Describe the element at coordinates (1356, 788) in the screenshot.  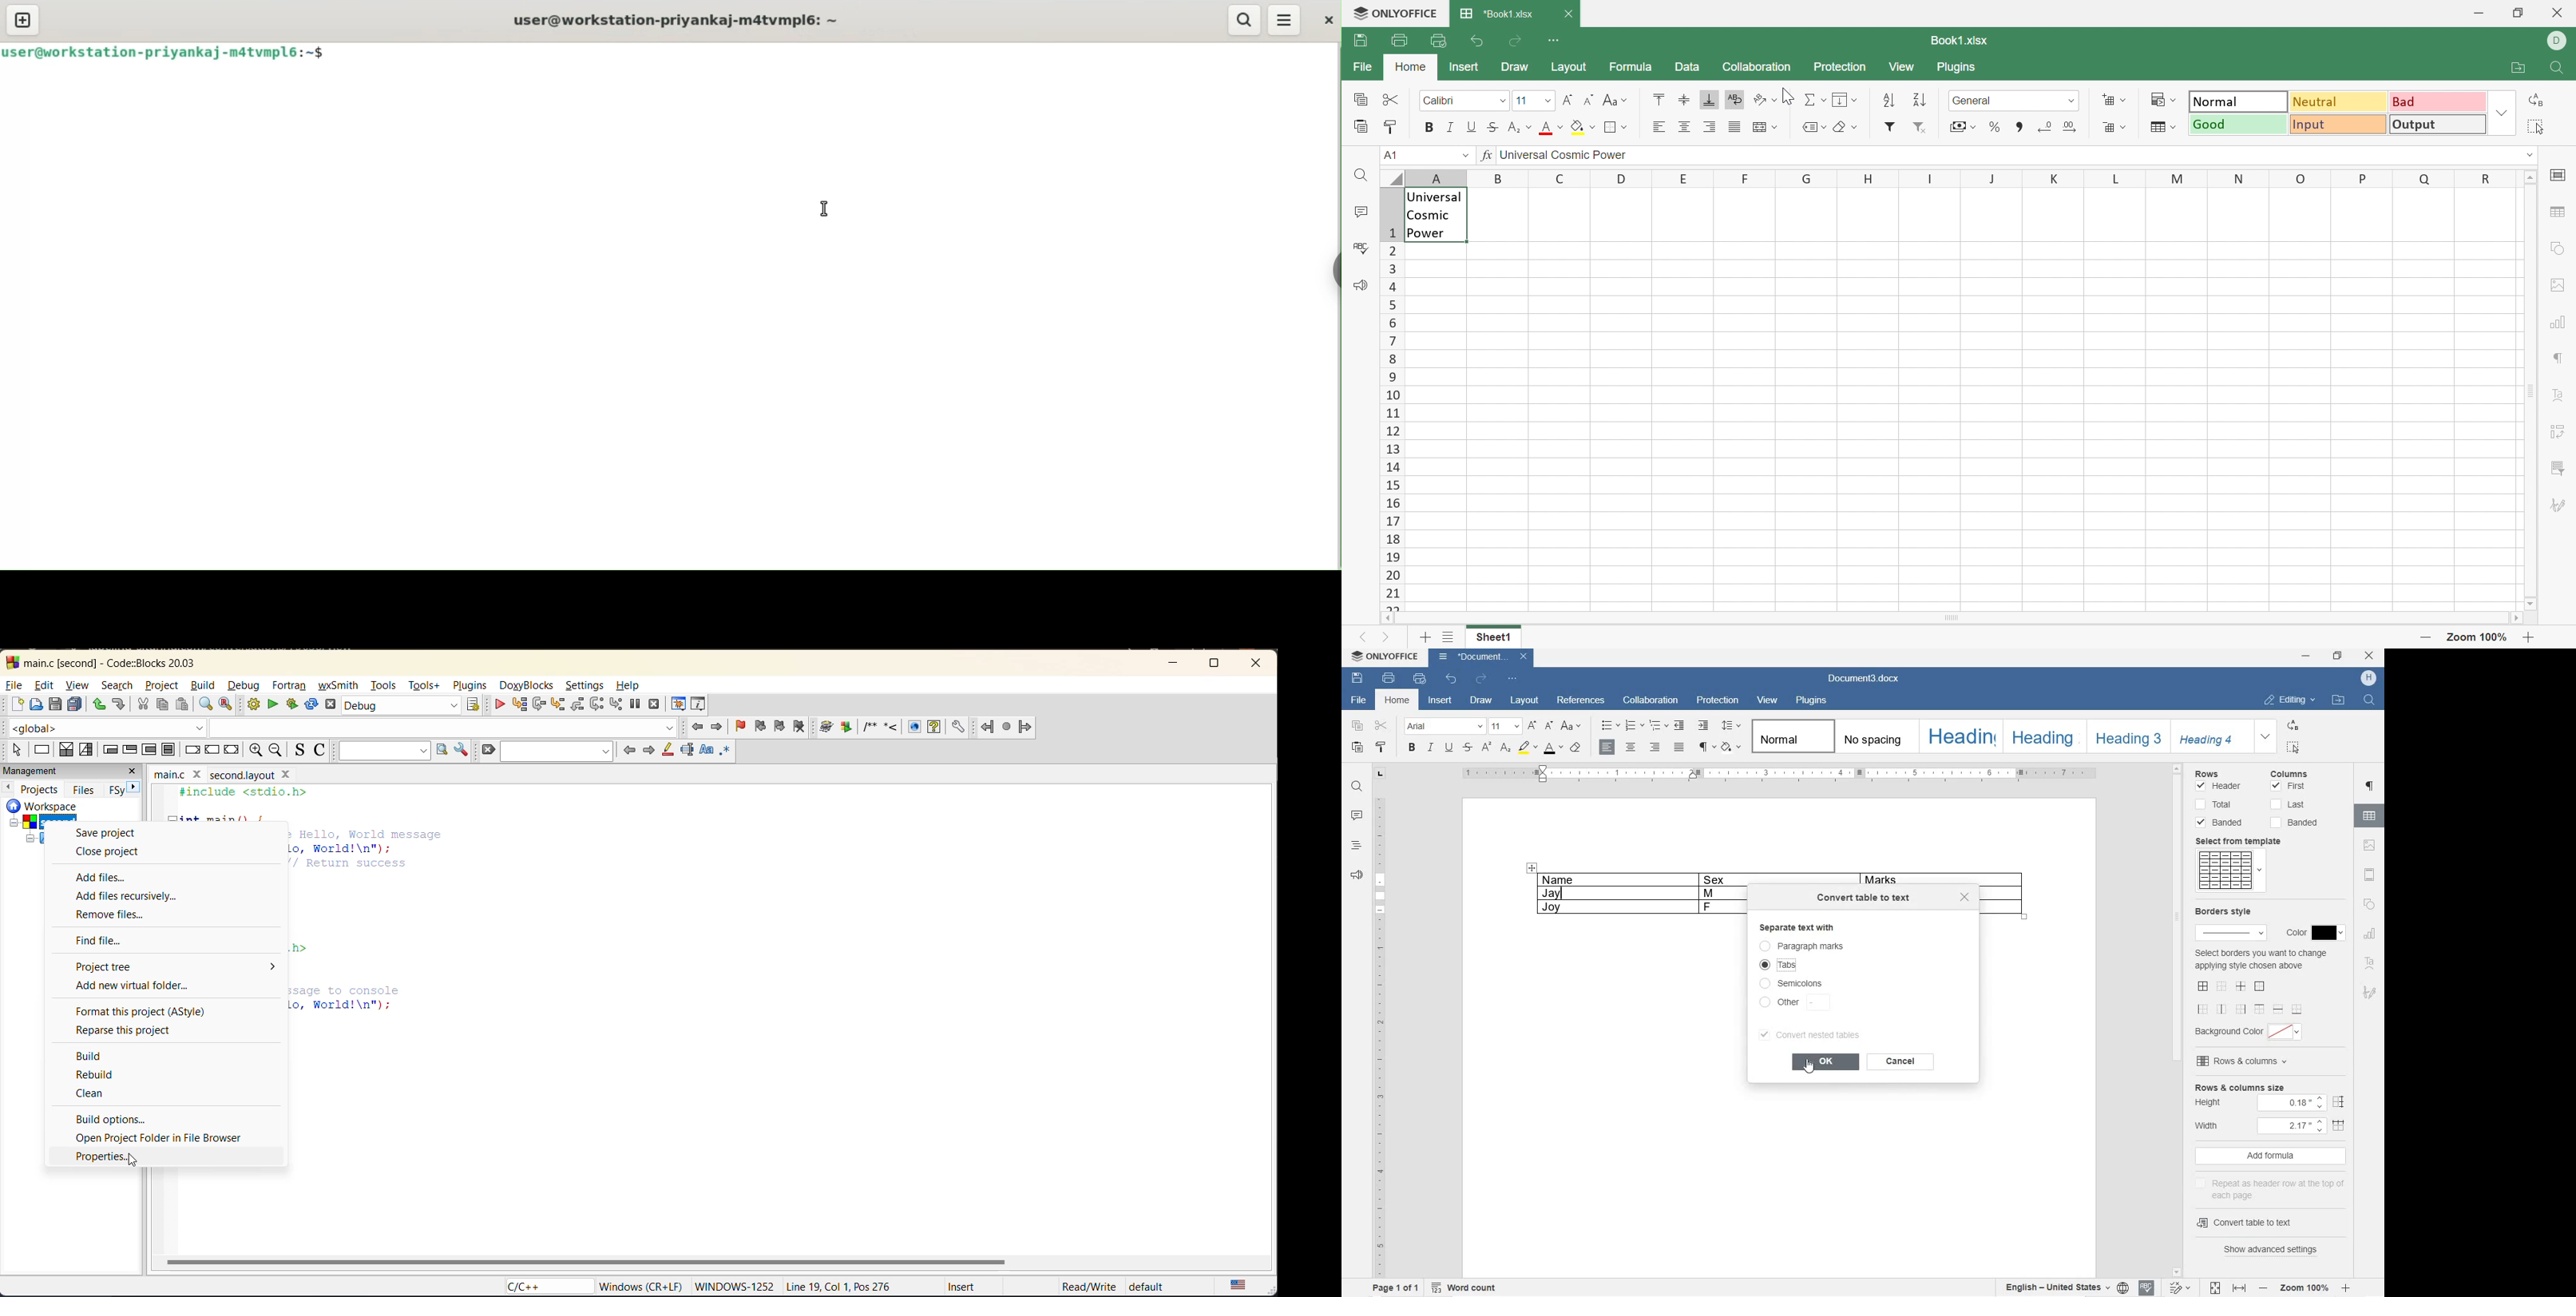
I see `FIND` at that location.